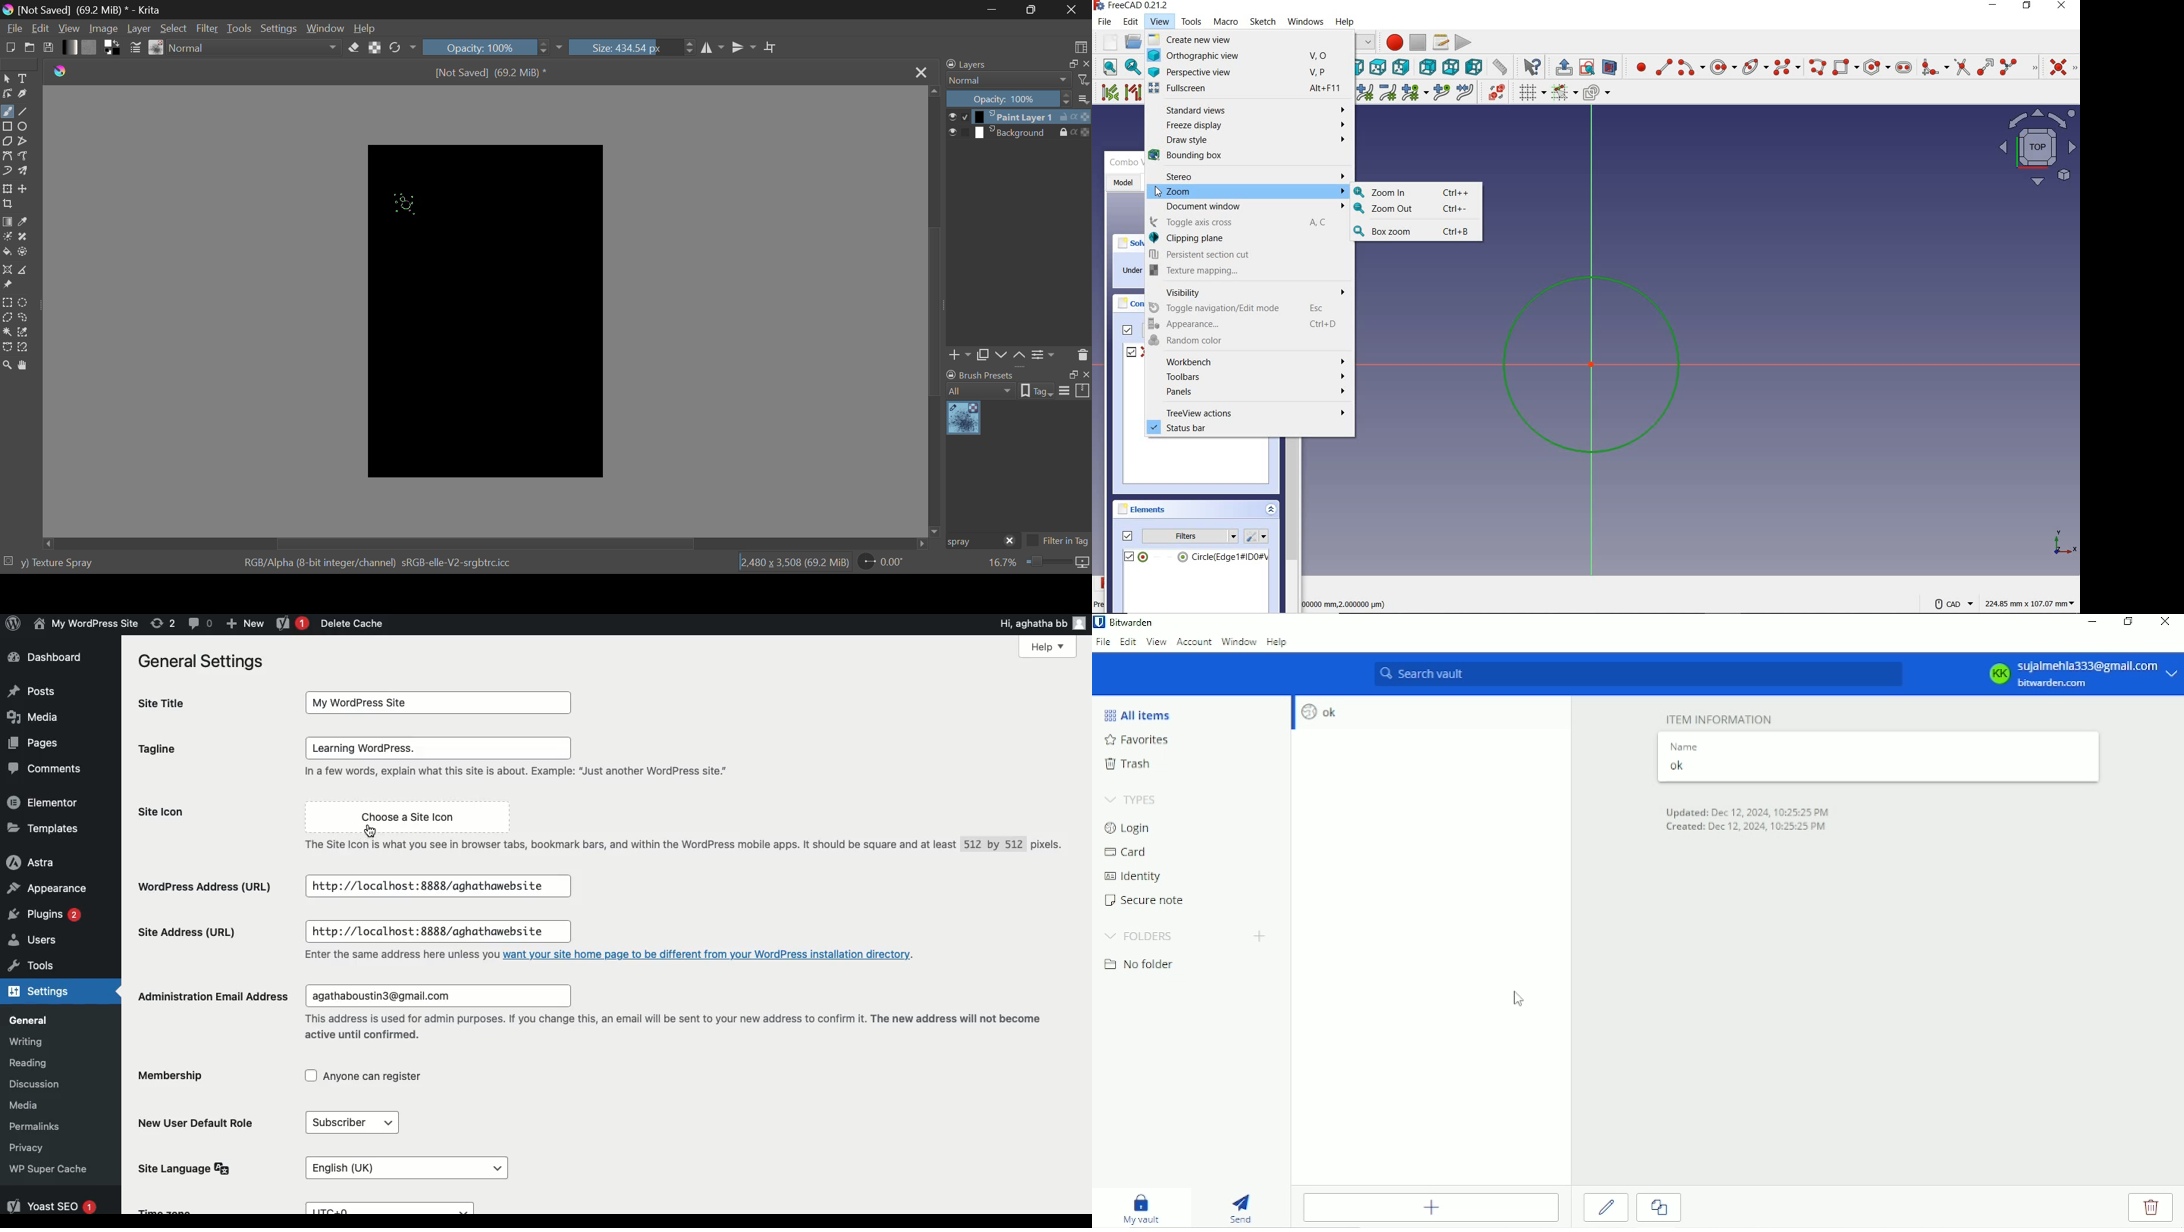 The image size is (2184, 1232). What do you see at coordinates (1745, 828) in the screenshot?
I see `Created: Dec 12, 2024, 10:25:25 PM` at bounding box center [1745, 828].